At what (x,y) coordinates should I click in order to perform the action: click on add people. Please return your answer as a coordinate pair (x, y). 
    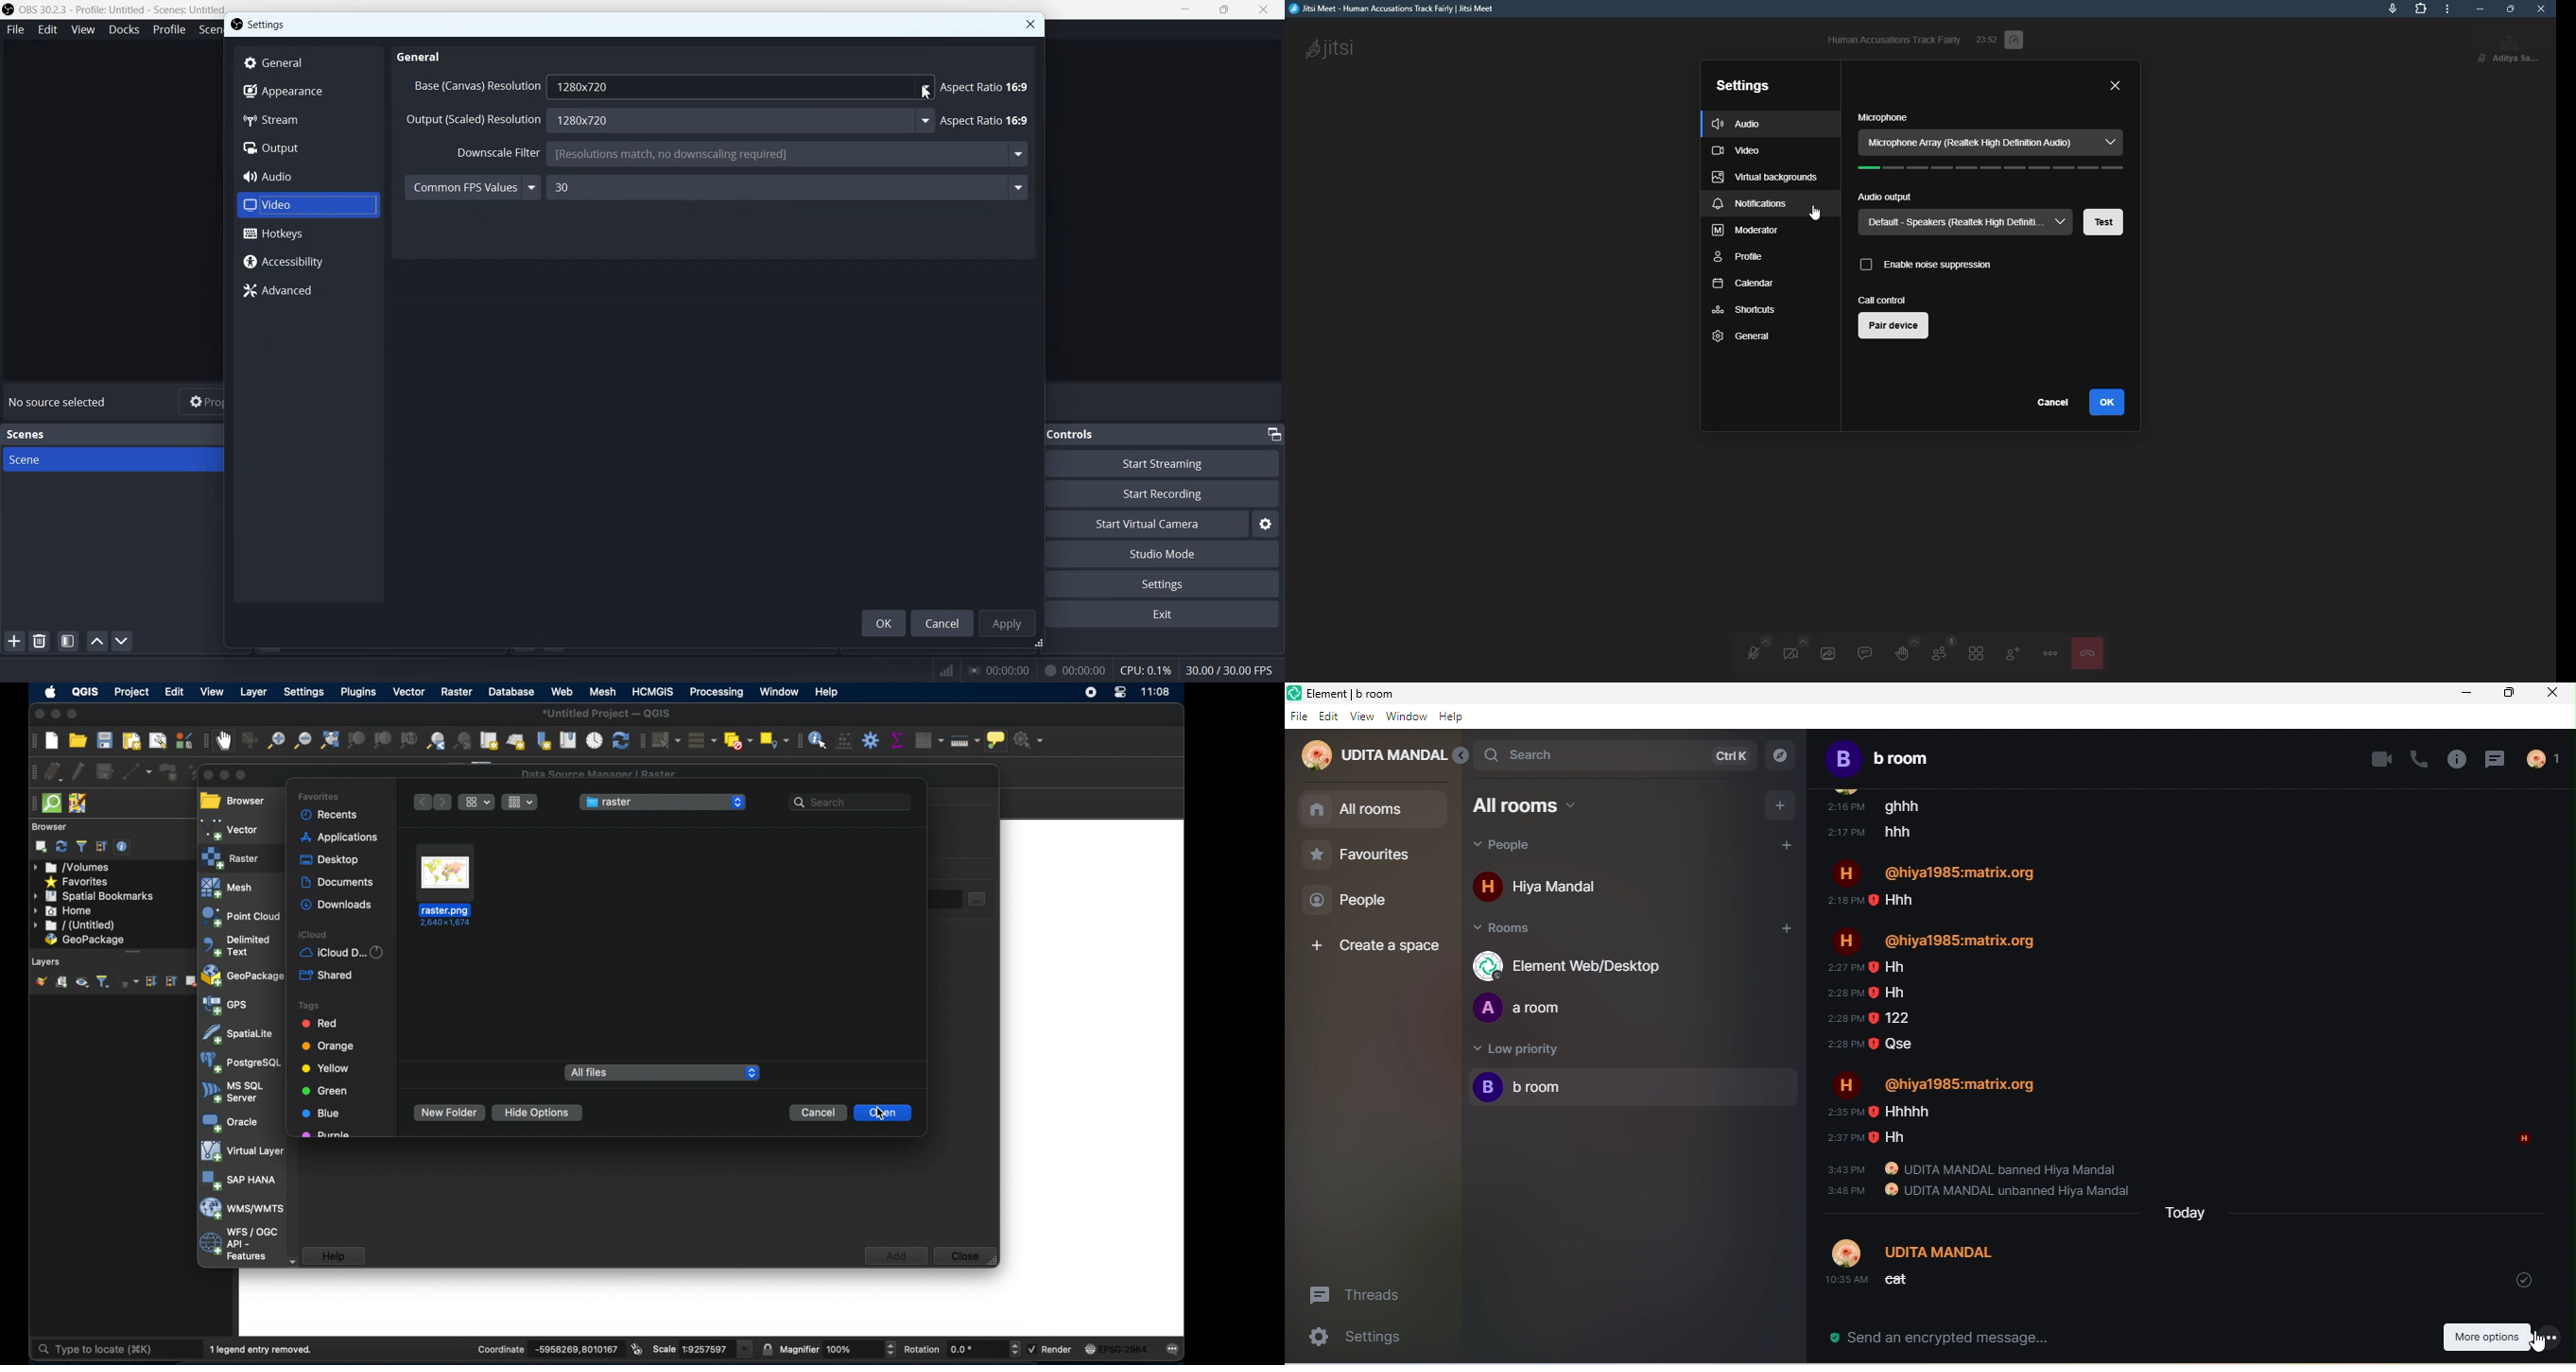
    Looking at the image, I should click on (1791, 848).